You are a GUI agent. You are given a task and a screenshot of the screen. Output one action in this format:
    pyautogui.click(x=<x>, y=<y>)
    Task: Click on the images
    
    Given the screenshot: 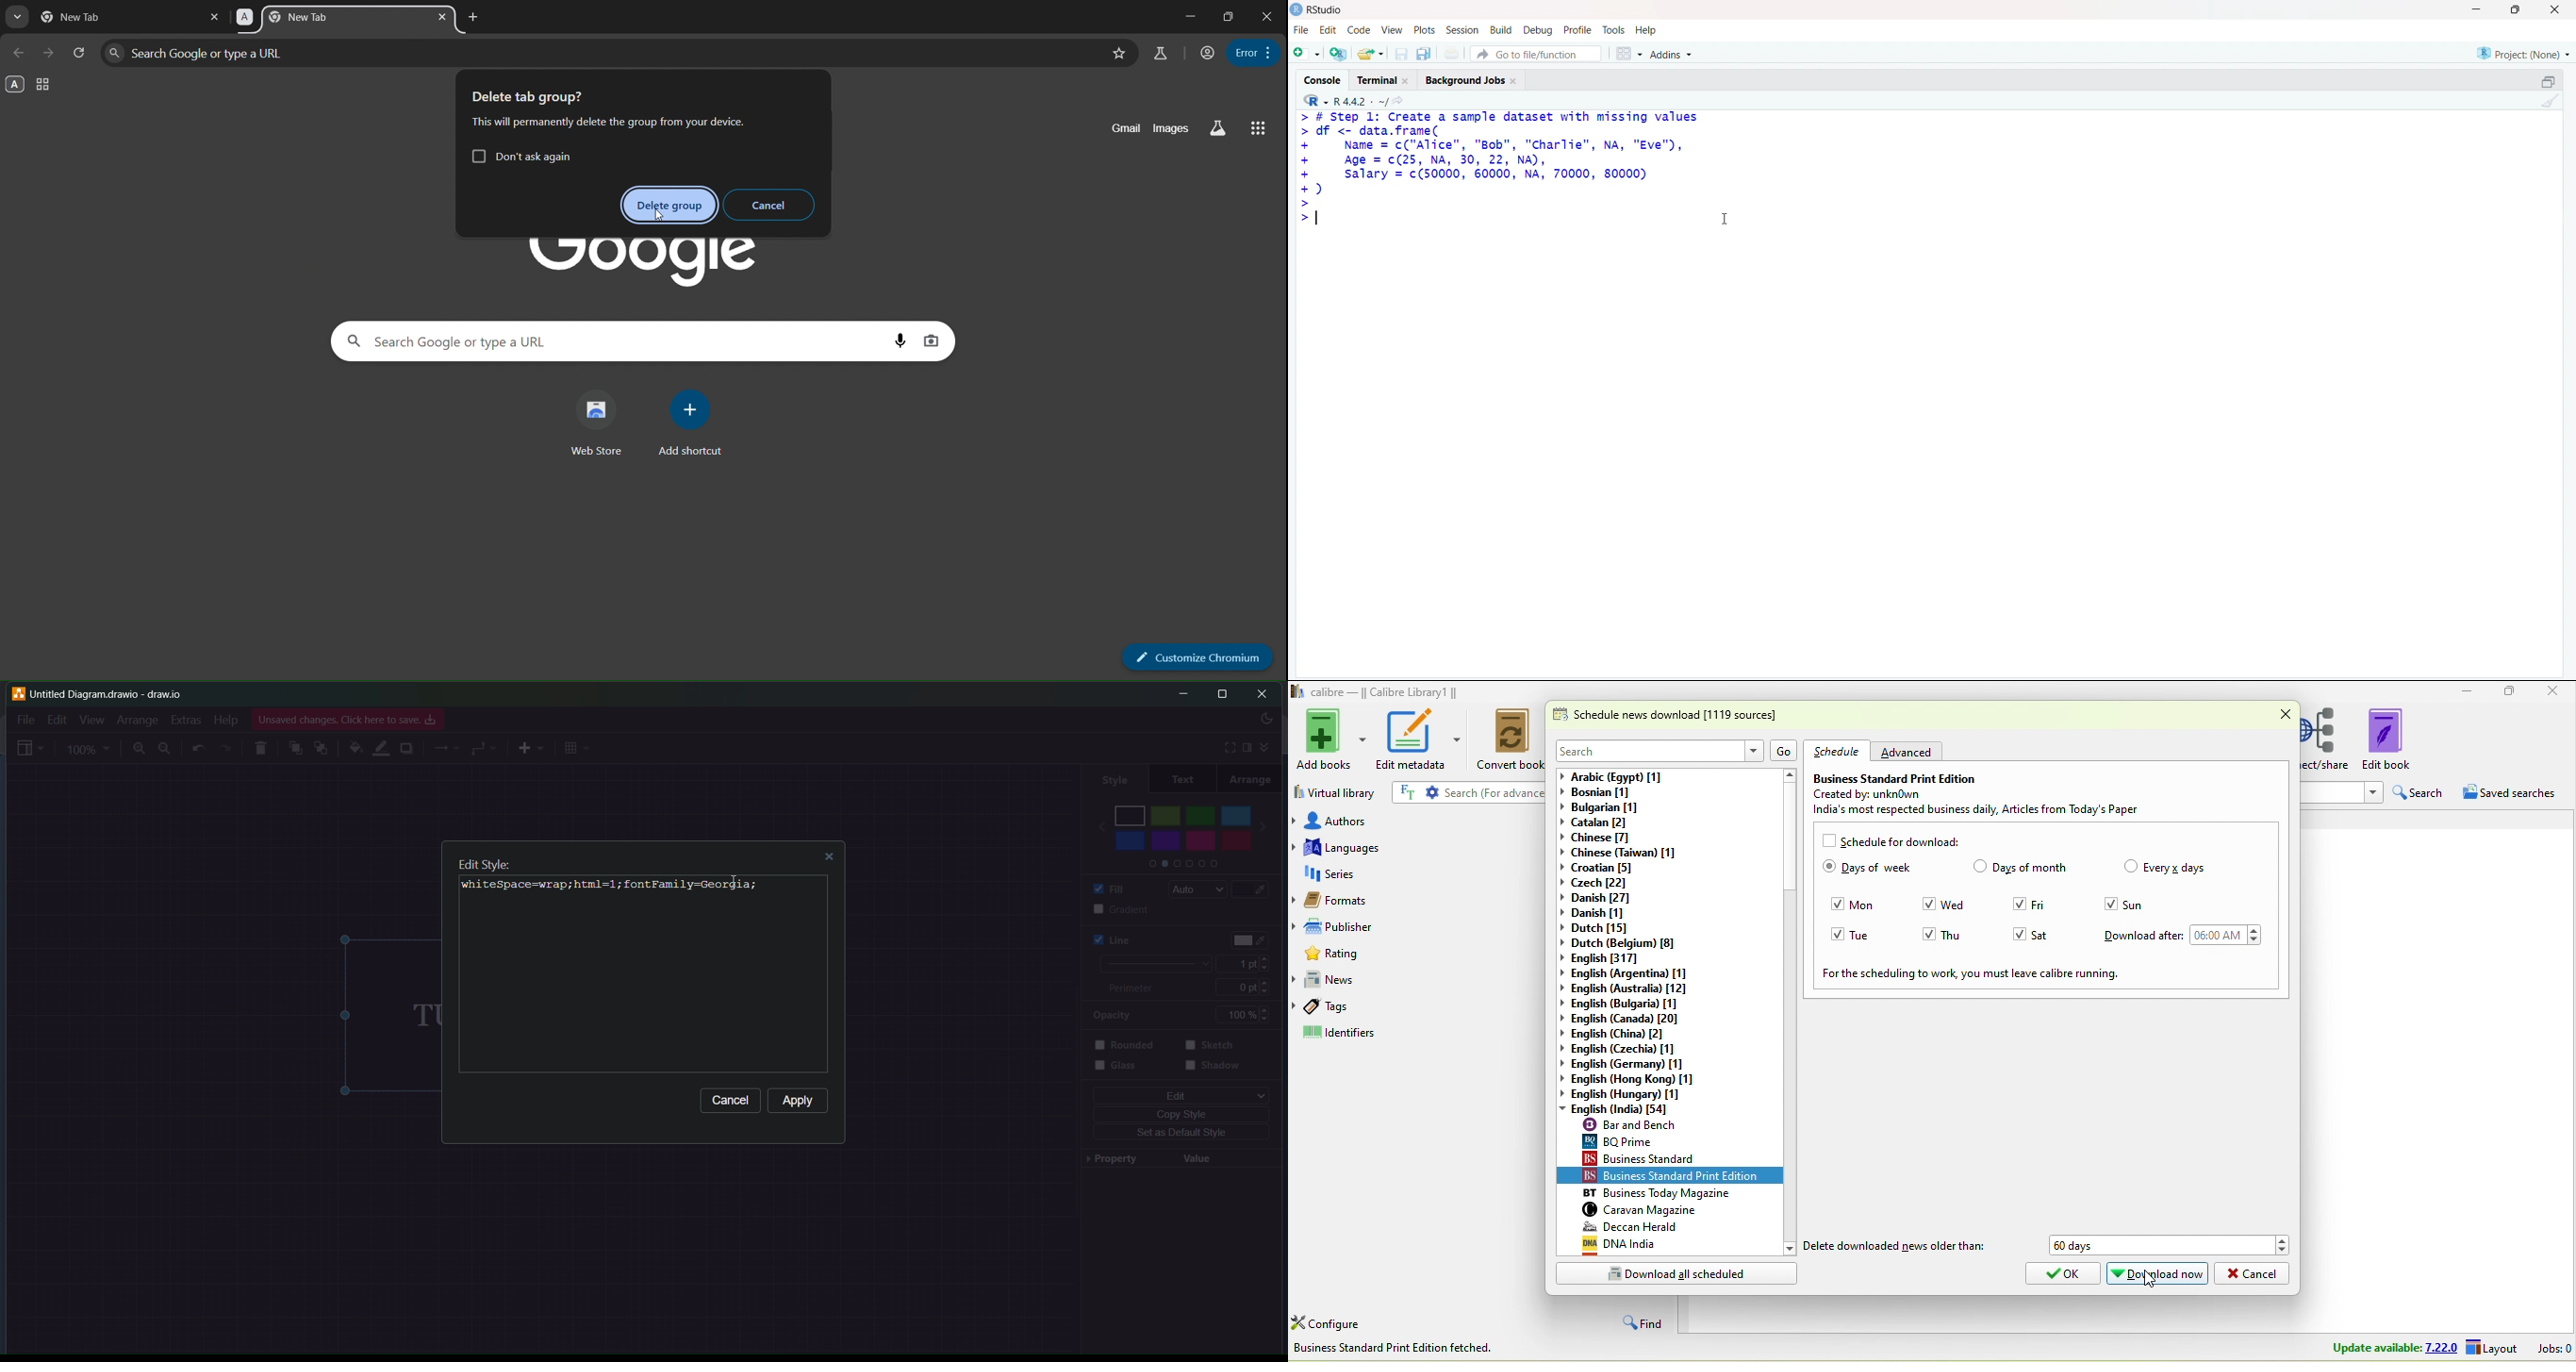 What is the action you would take?
    pyautogui.click(x=1171, y=129)
    